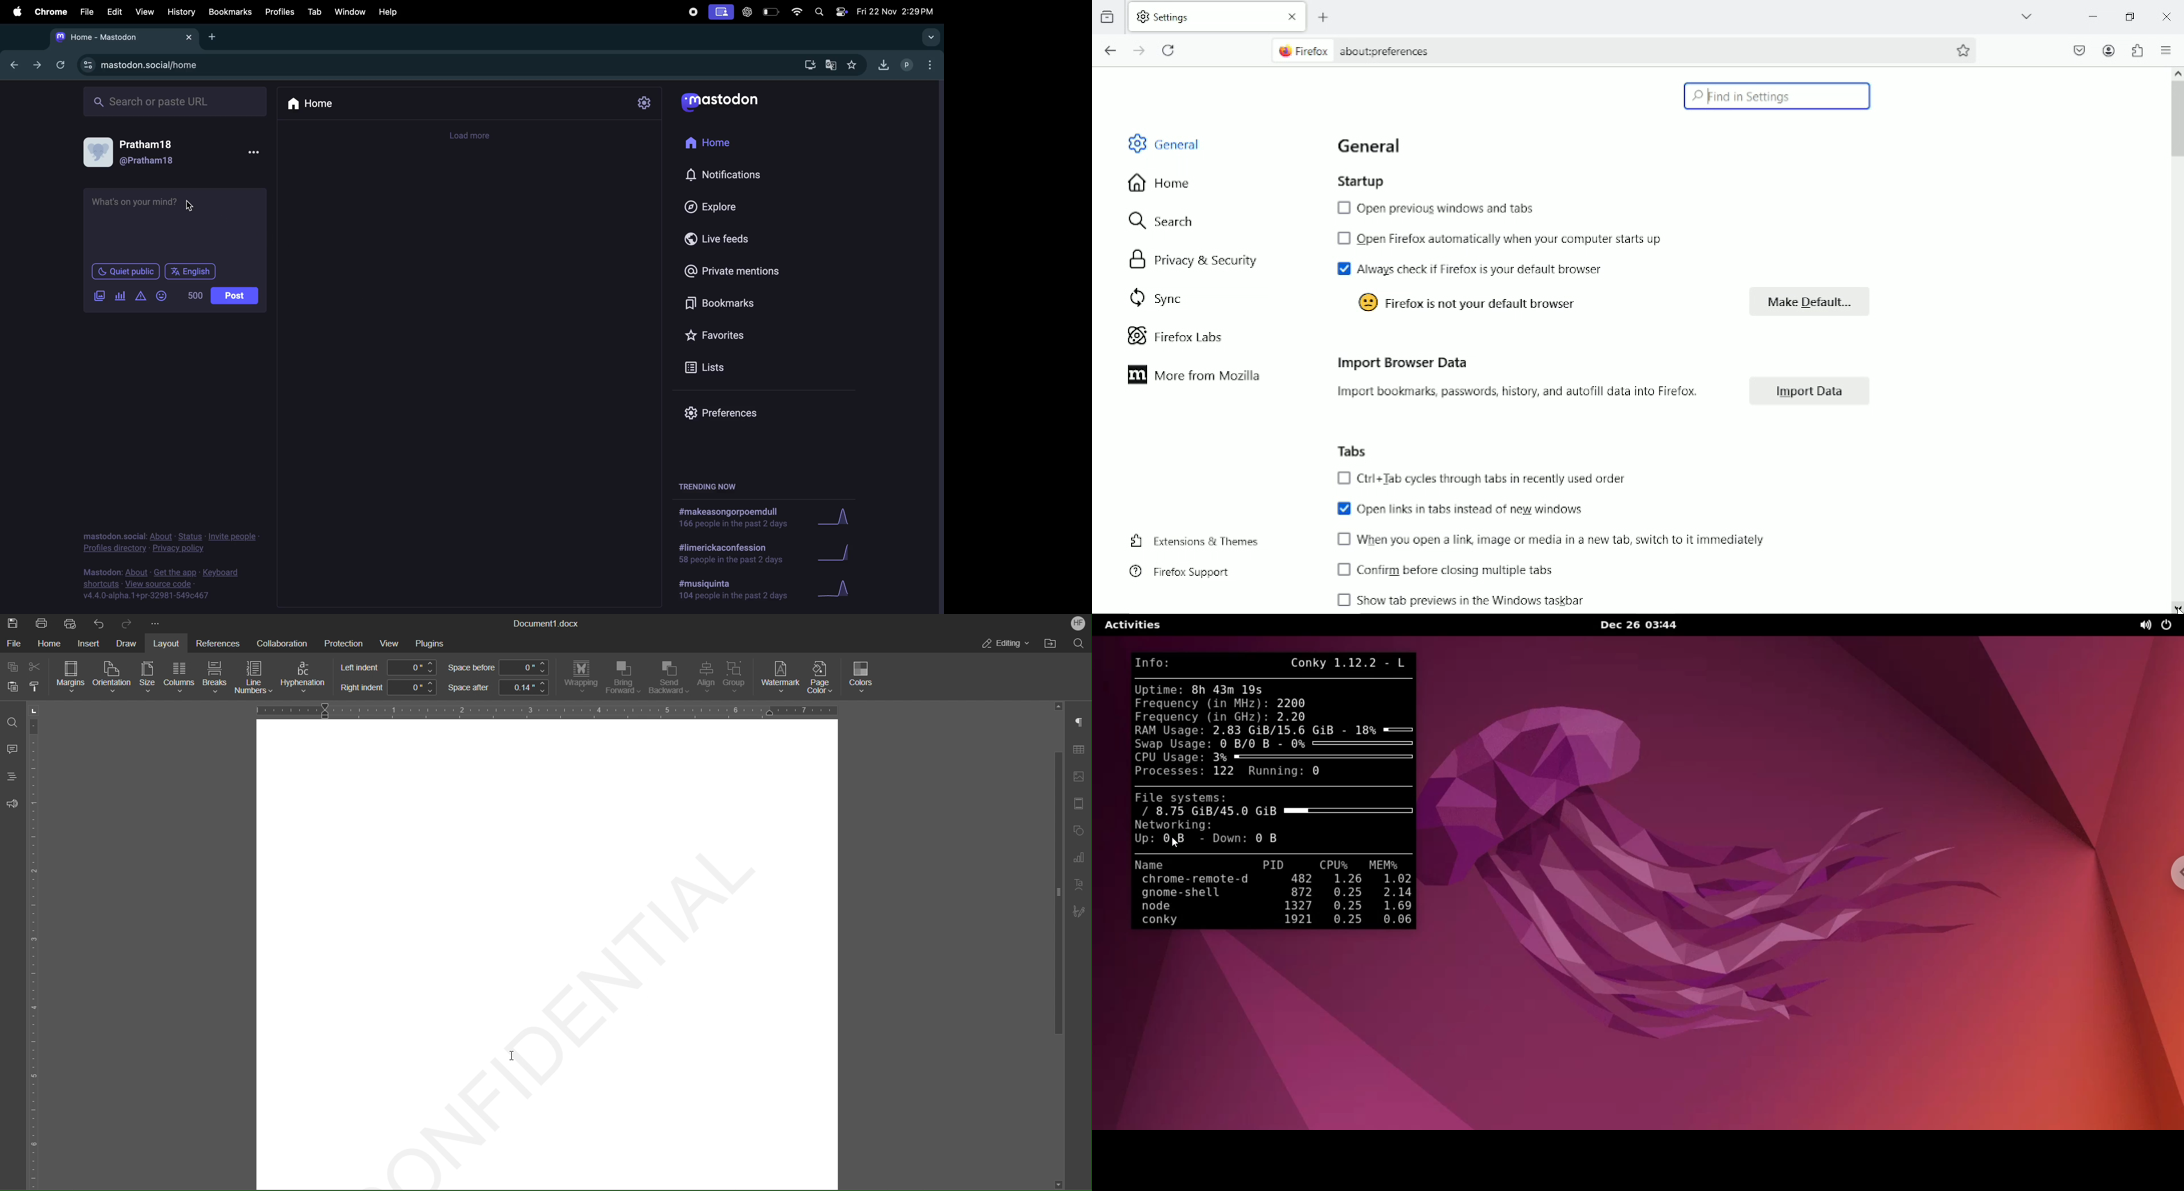  Describe the element at coordinates (120, 297) in the screenshot. I see `polls` at that location.